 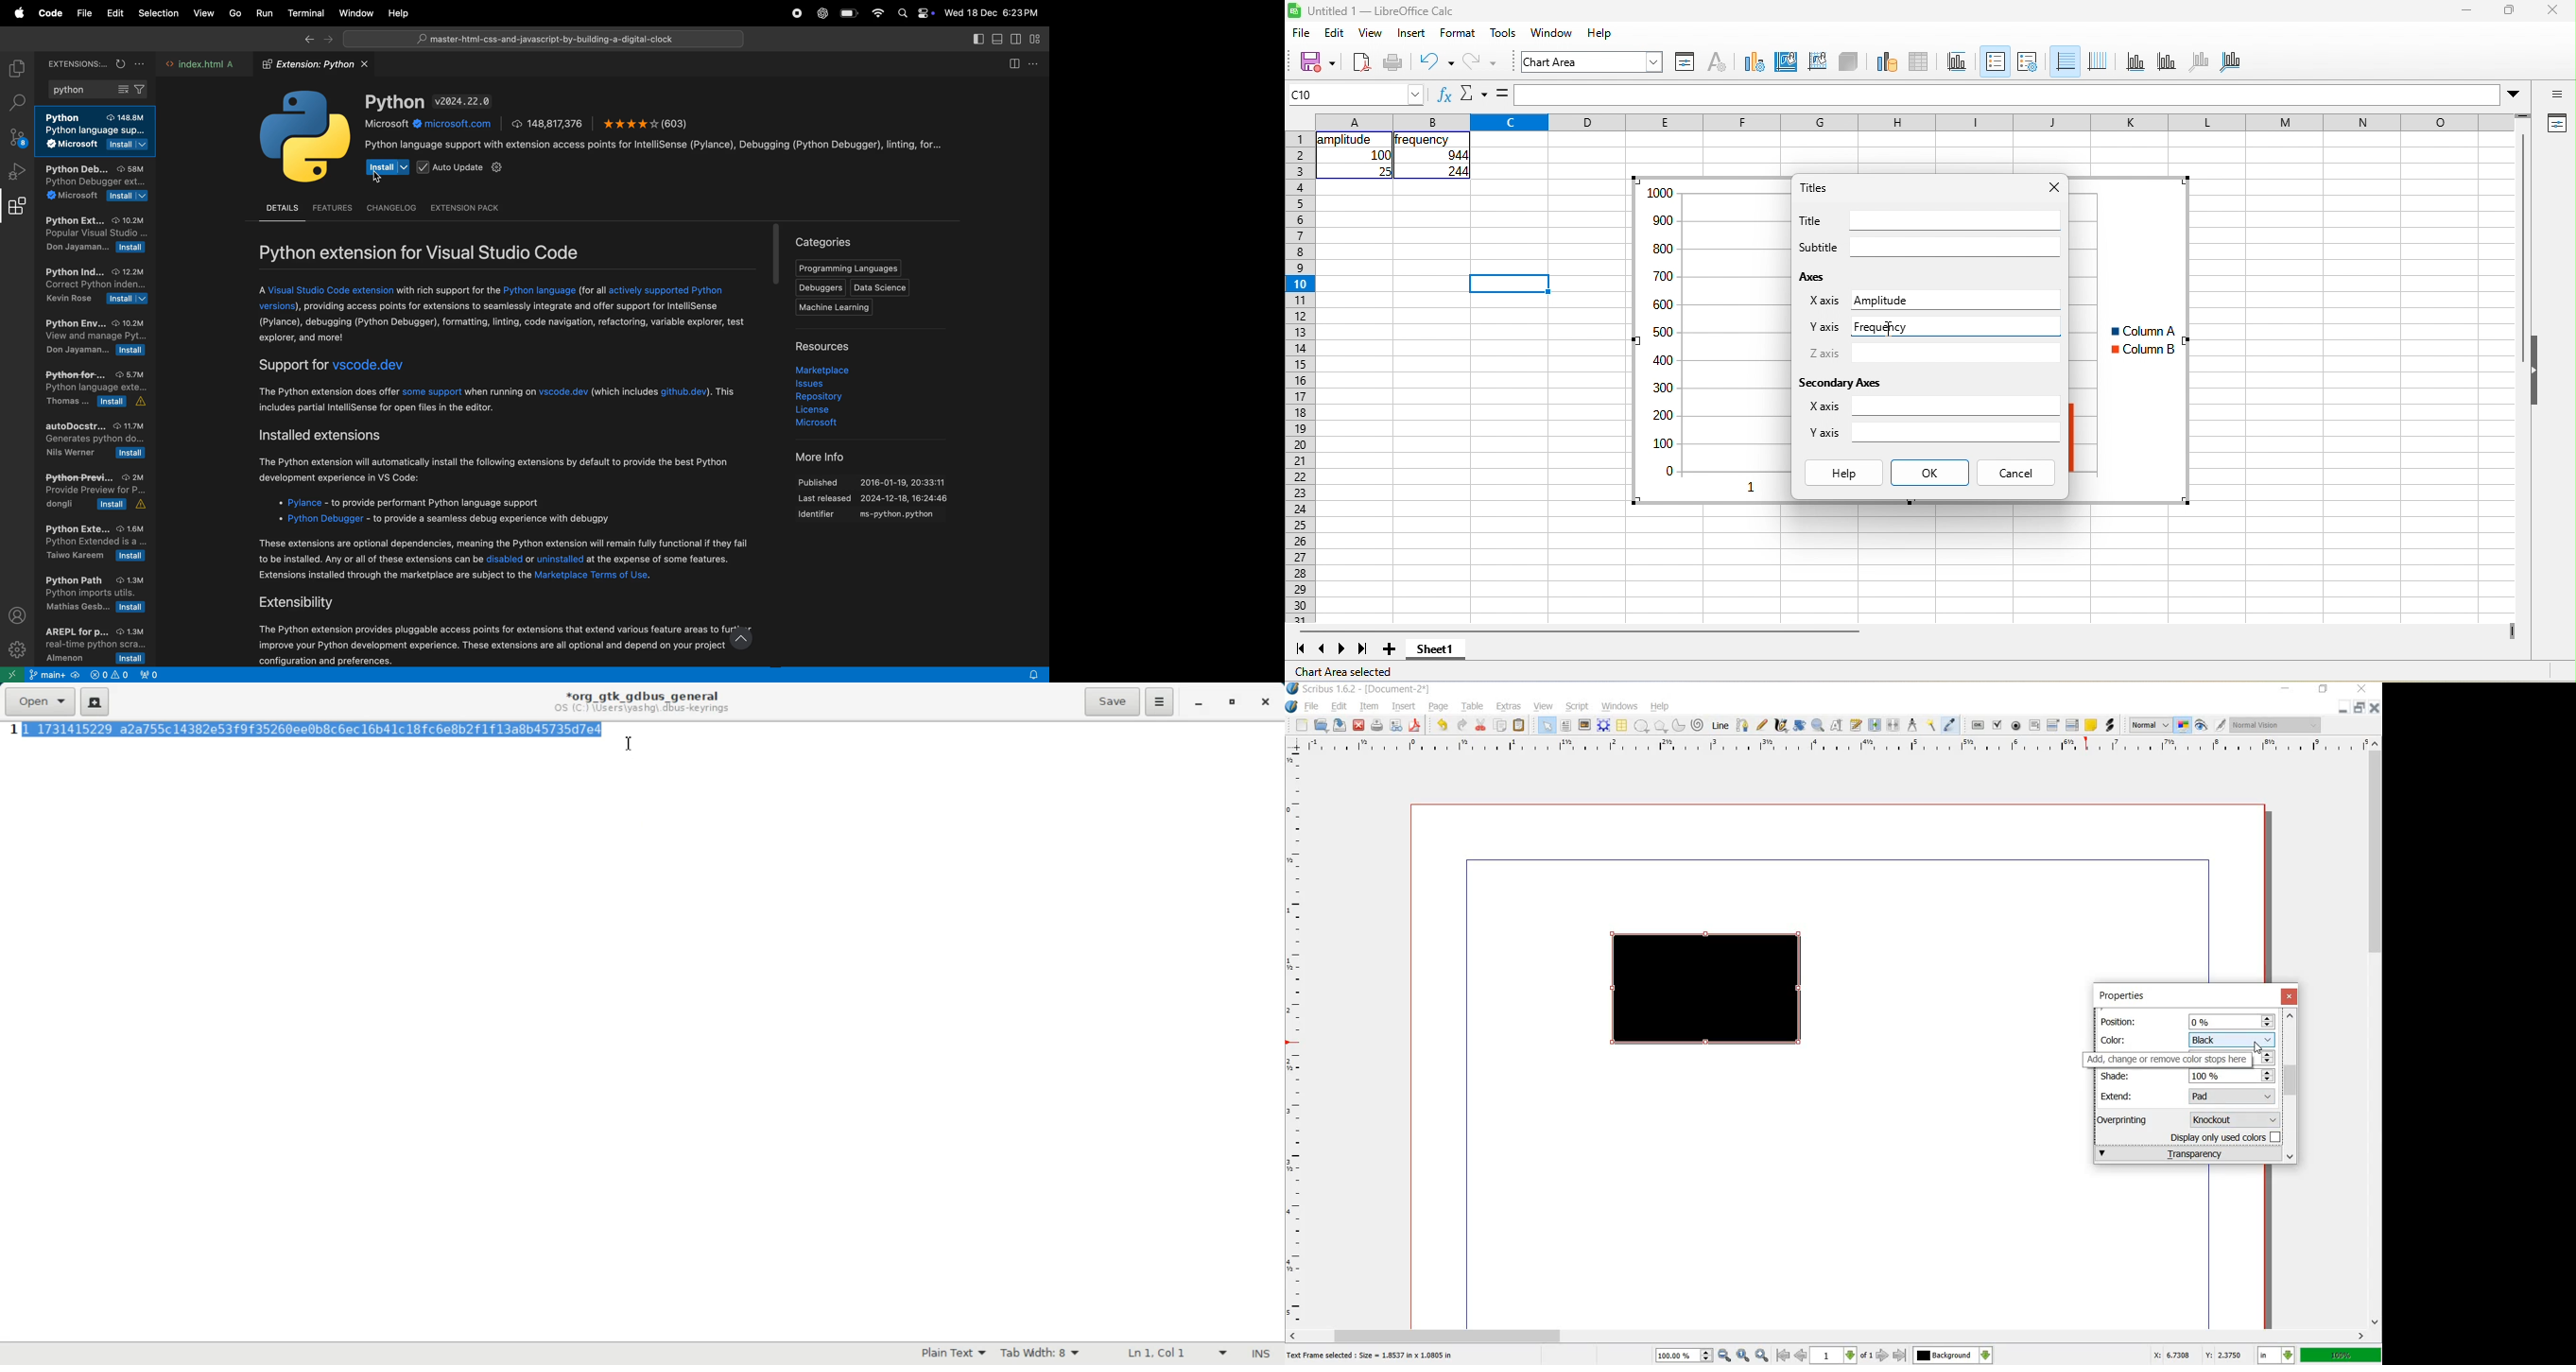 What do you see at coordinates (1415, 726) in the screenshot?
I see `save as pdf` at bounding box center [1415, 726].